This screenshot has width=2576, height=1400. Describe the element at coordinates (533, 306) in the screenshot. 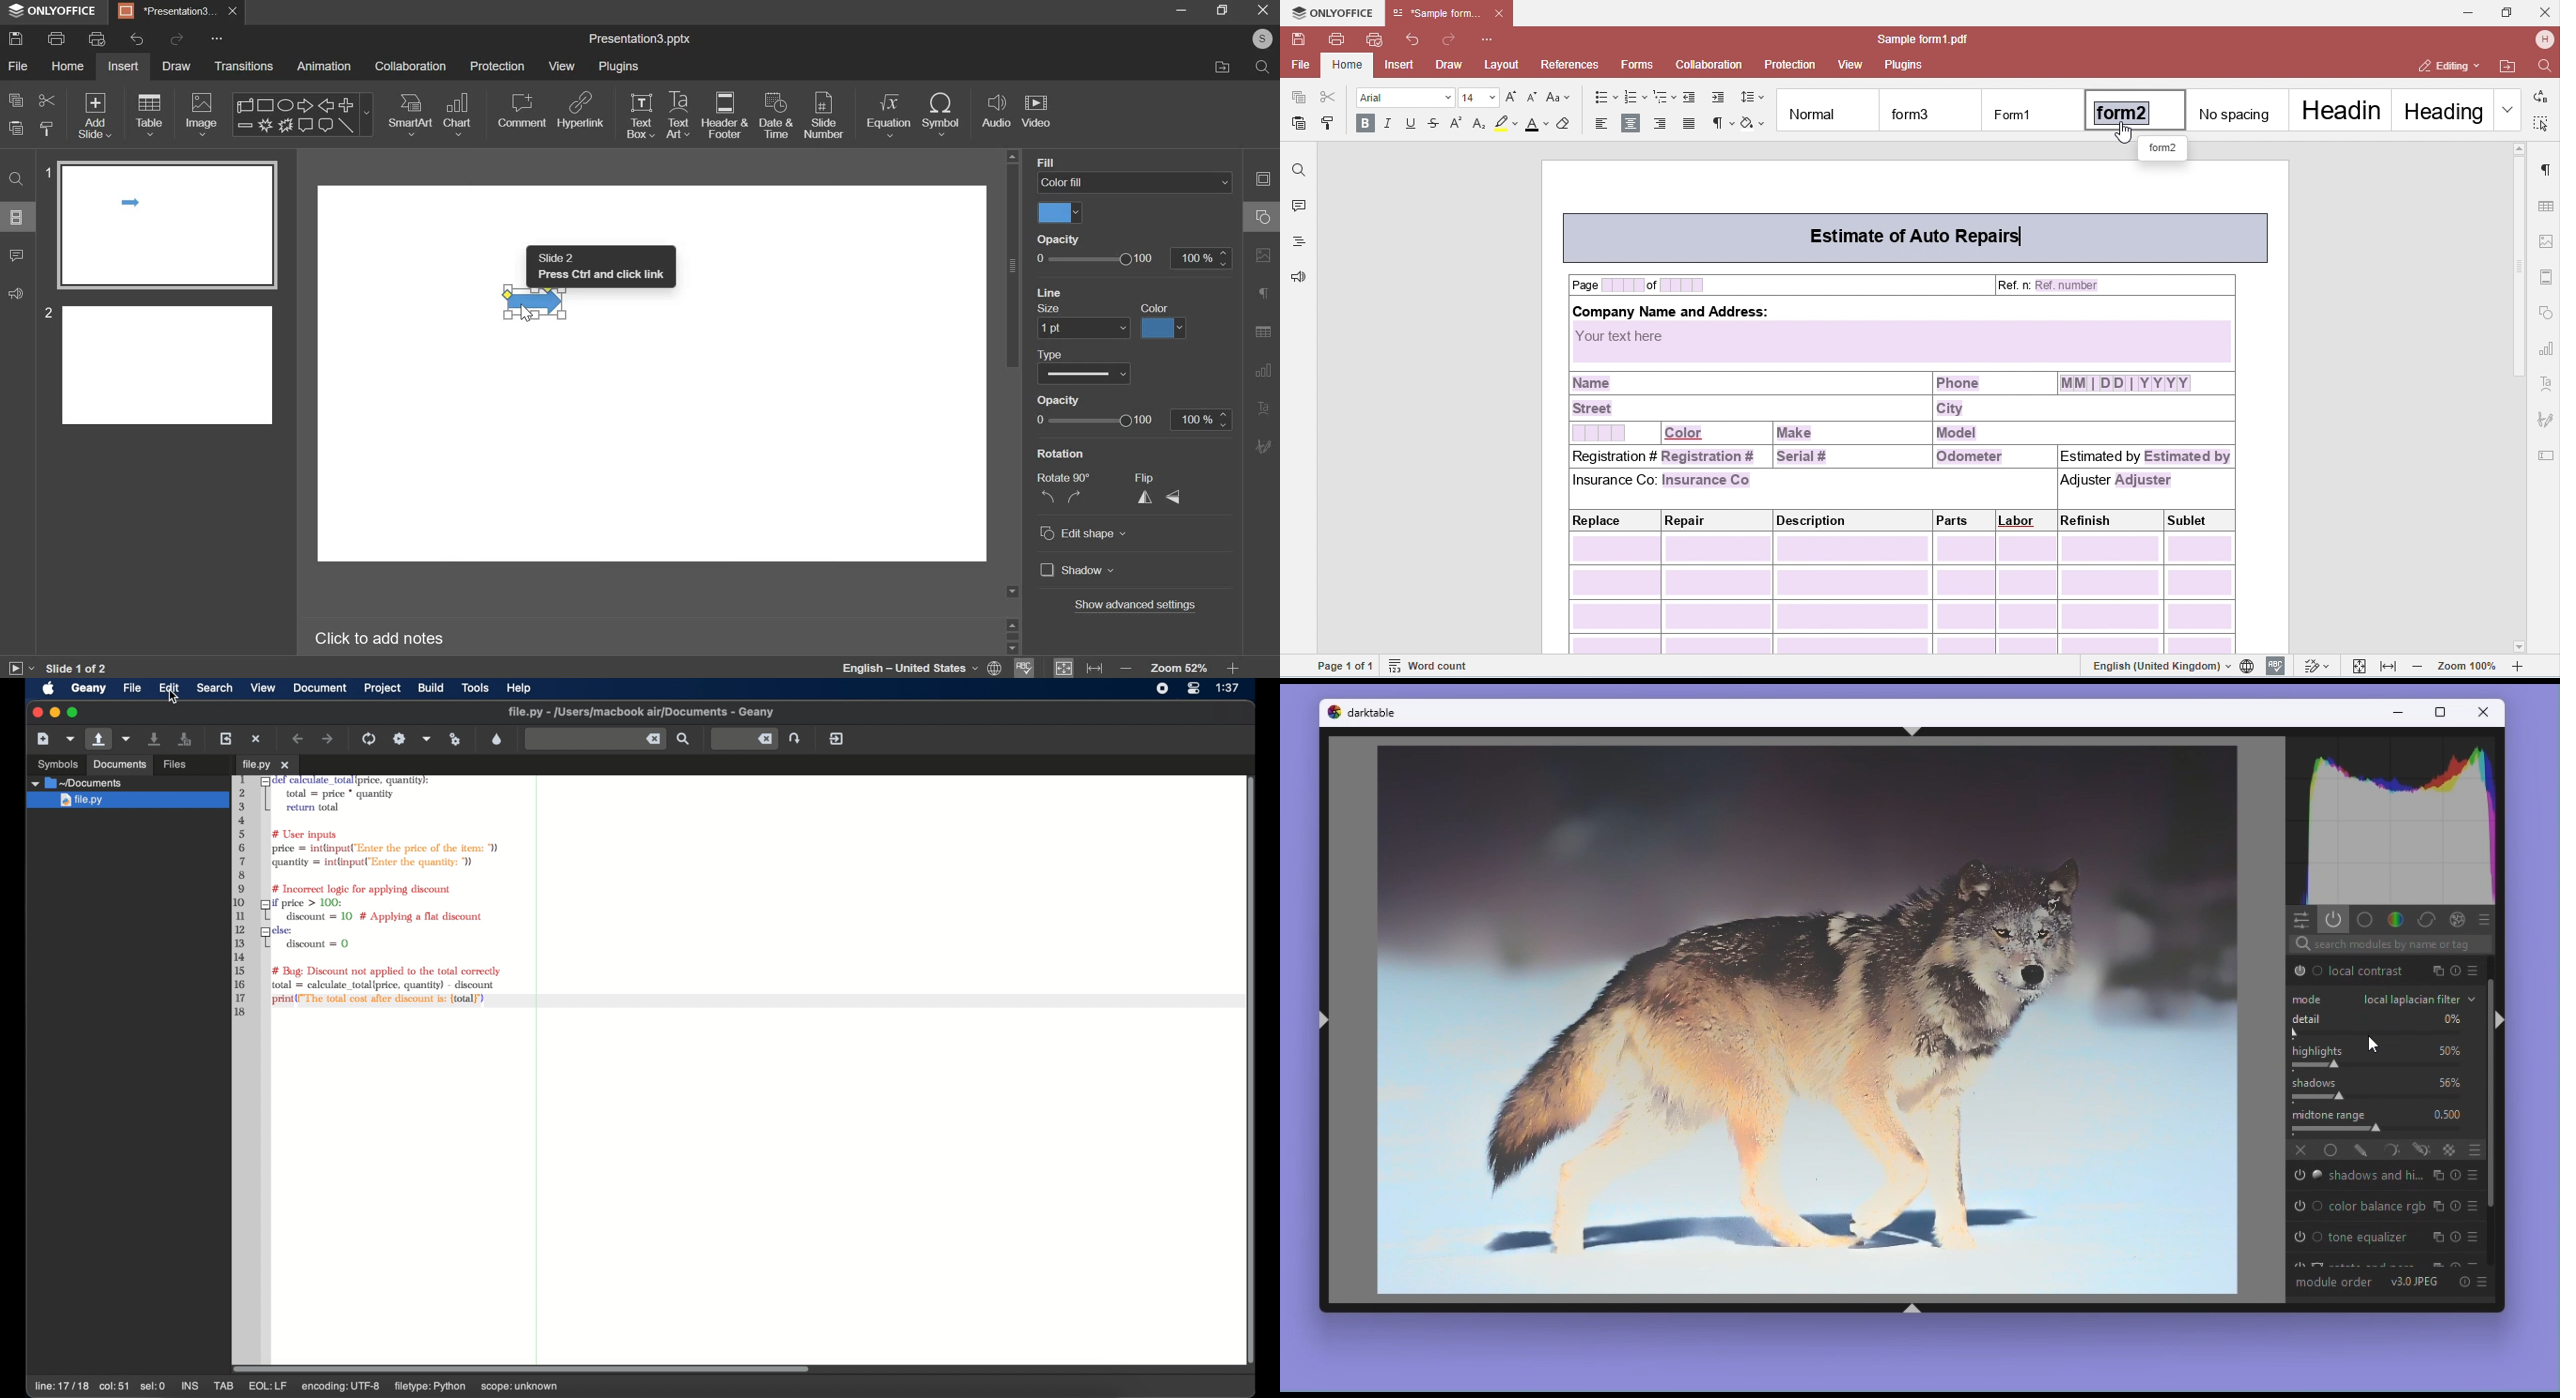

I see `right arrow shape selected` at that location.